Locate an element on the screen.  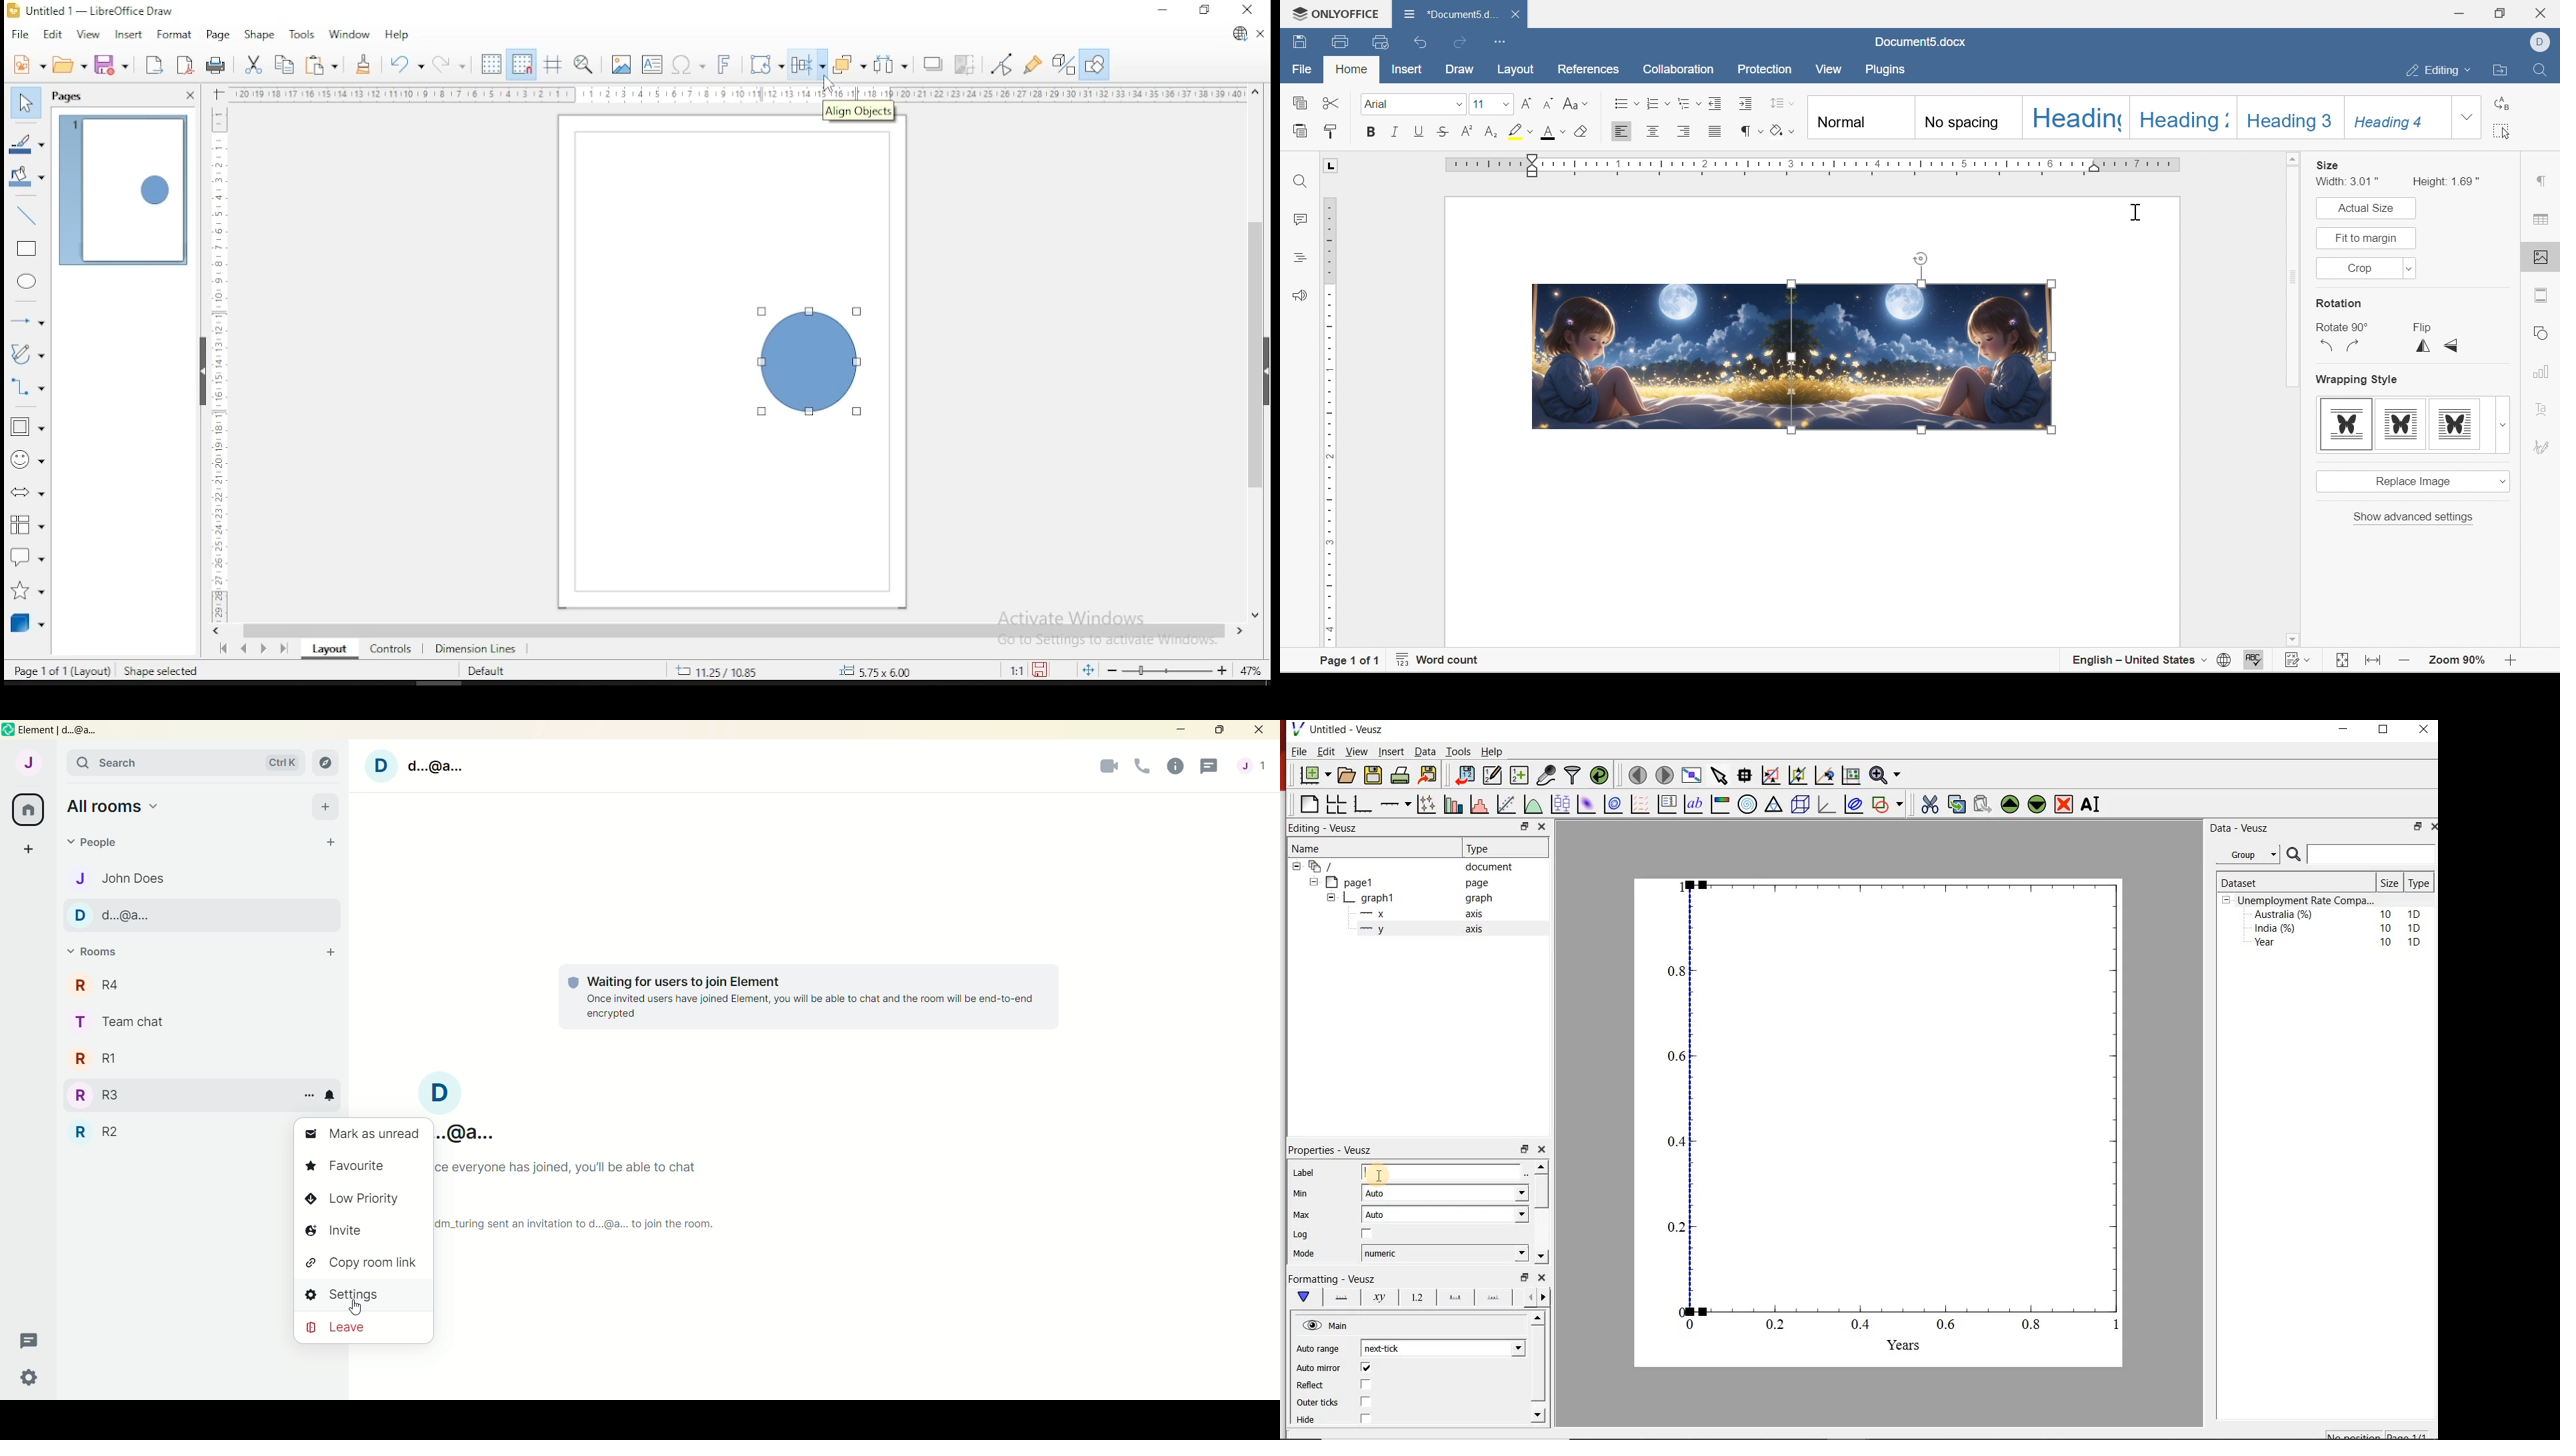
rename the widgets is located at coordinates (2094, 804).